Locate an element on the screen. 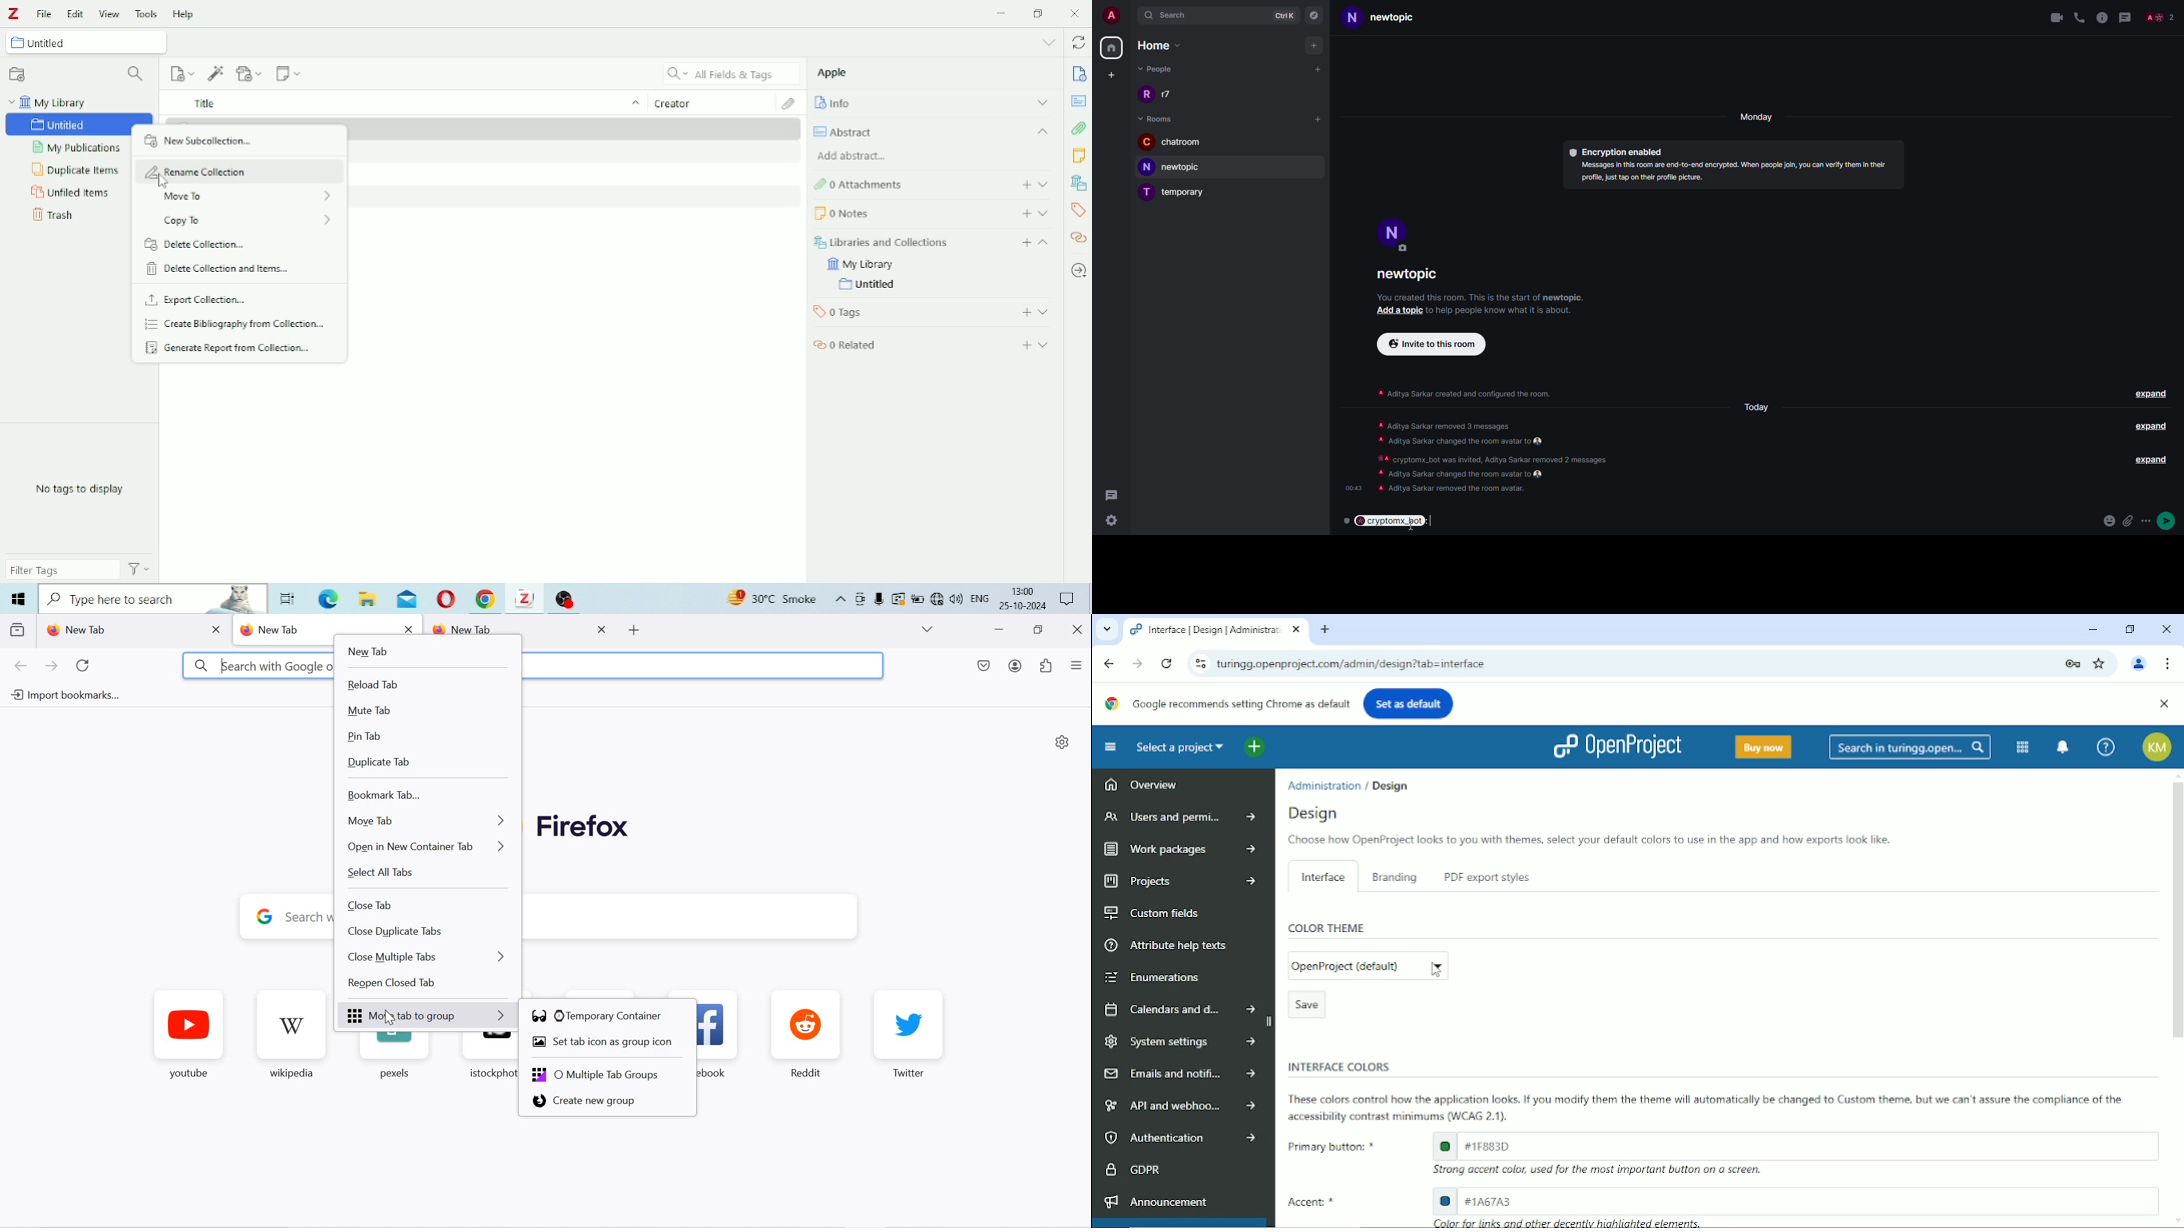   is located at coordinates (878, 599).